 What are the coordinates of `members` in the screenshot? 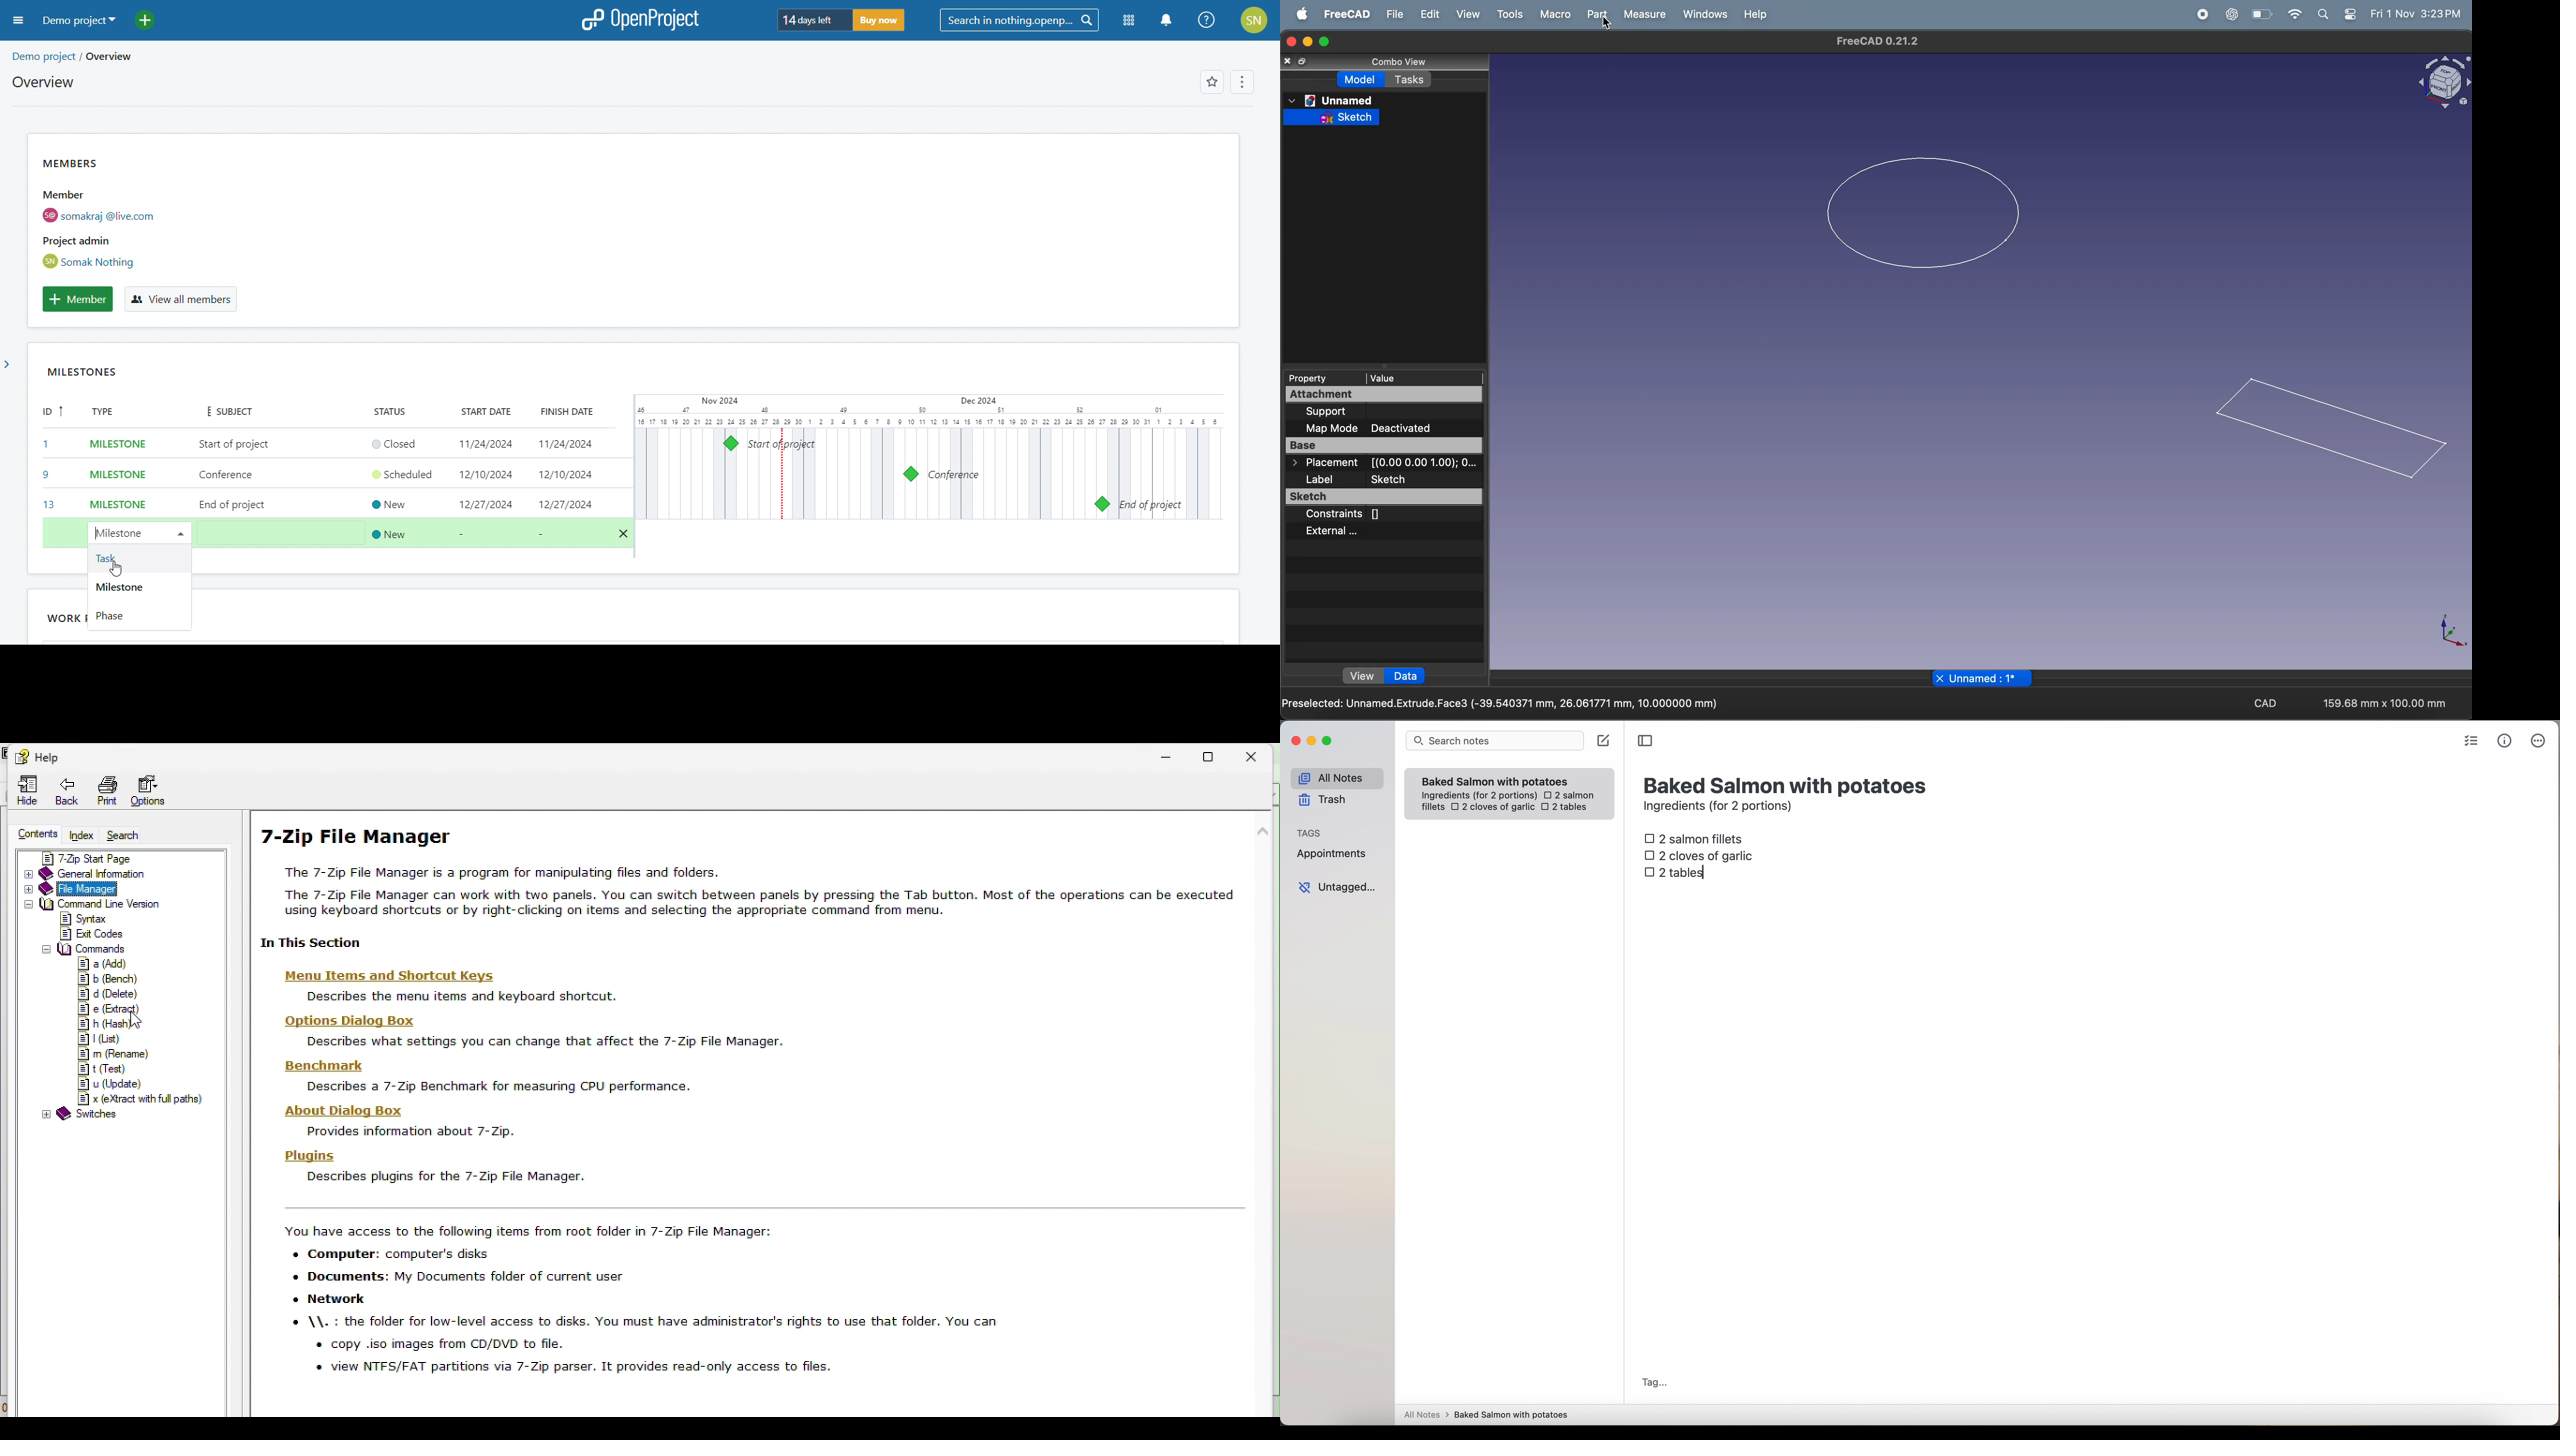 It's located at (123, 213).